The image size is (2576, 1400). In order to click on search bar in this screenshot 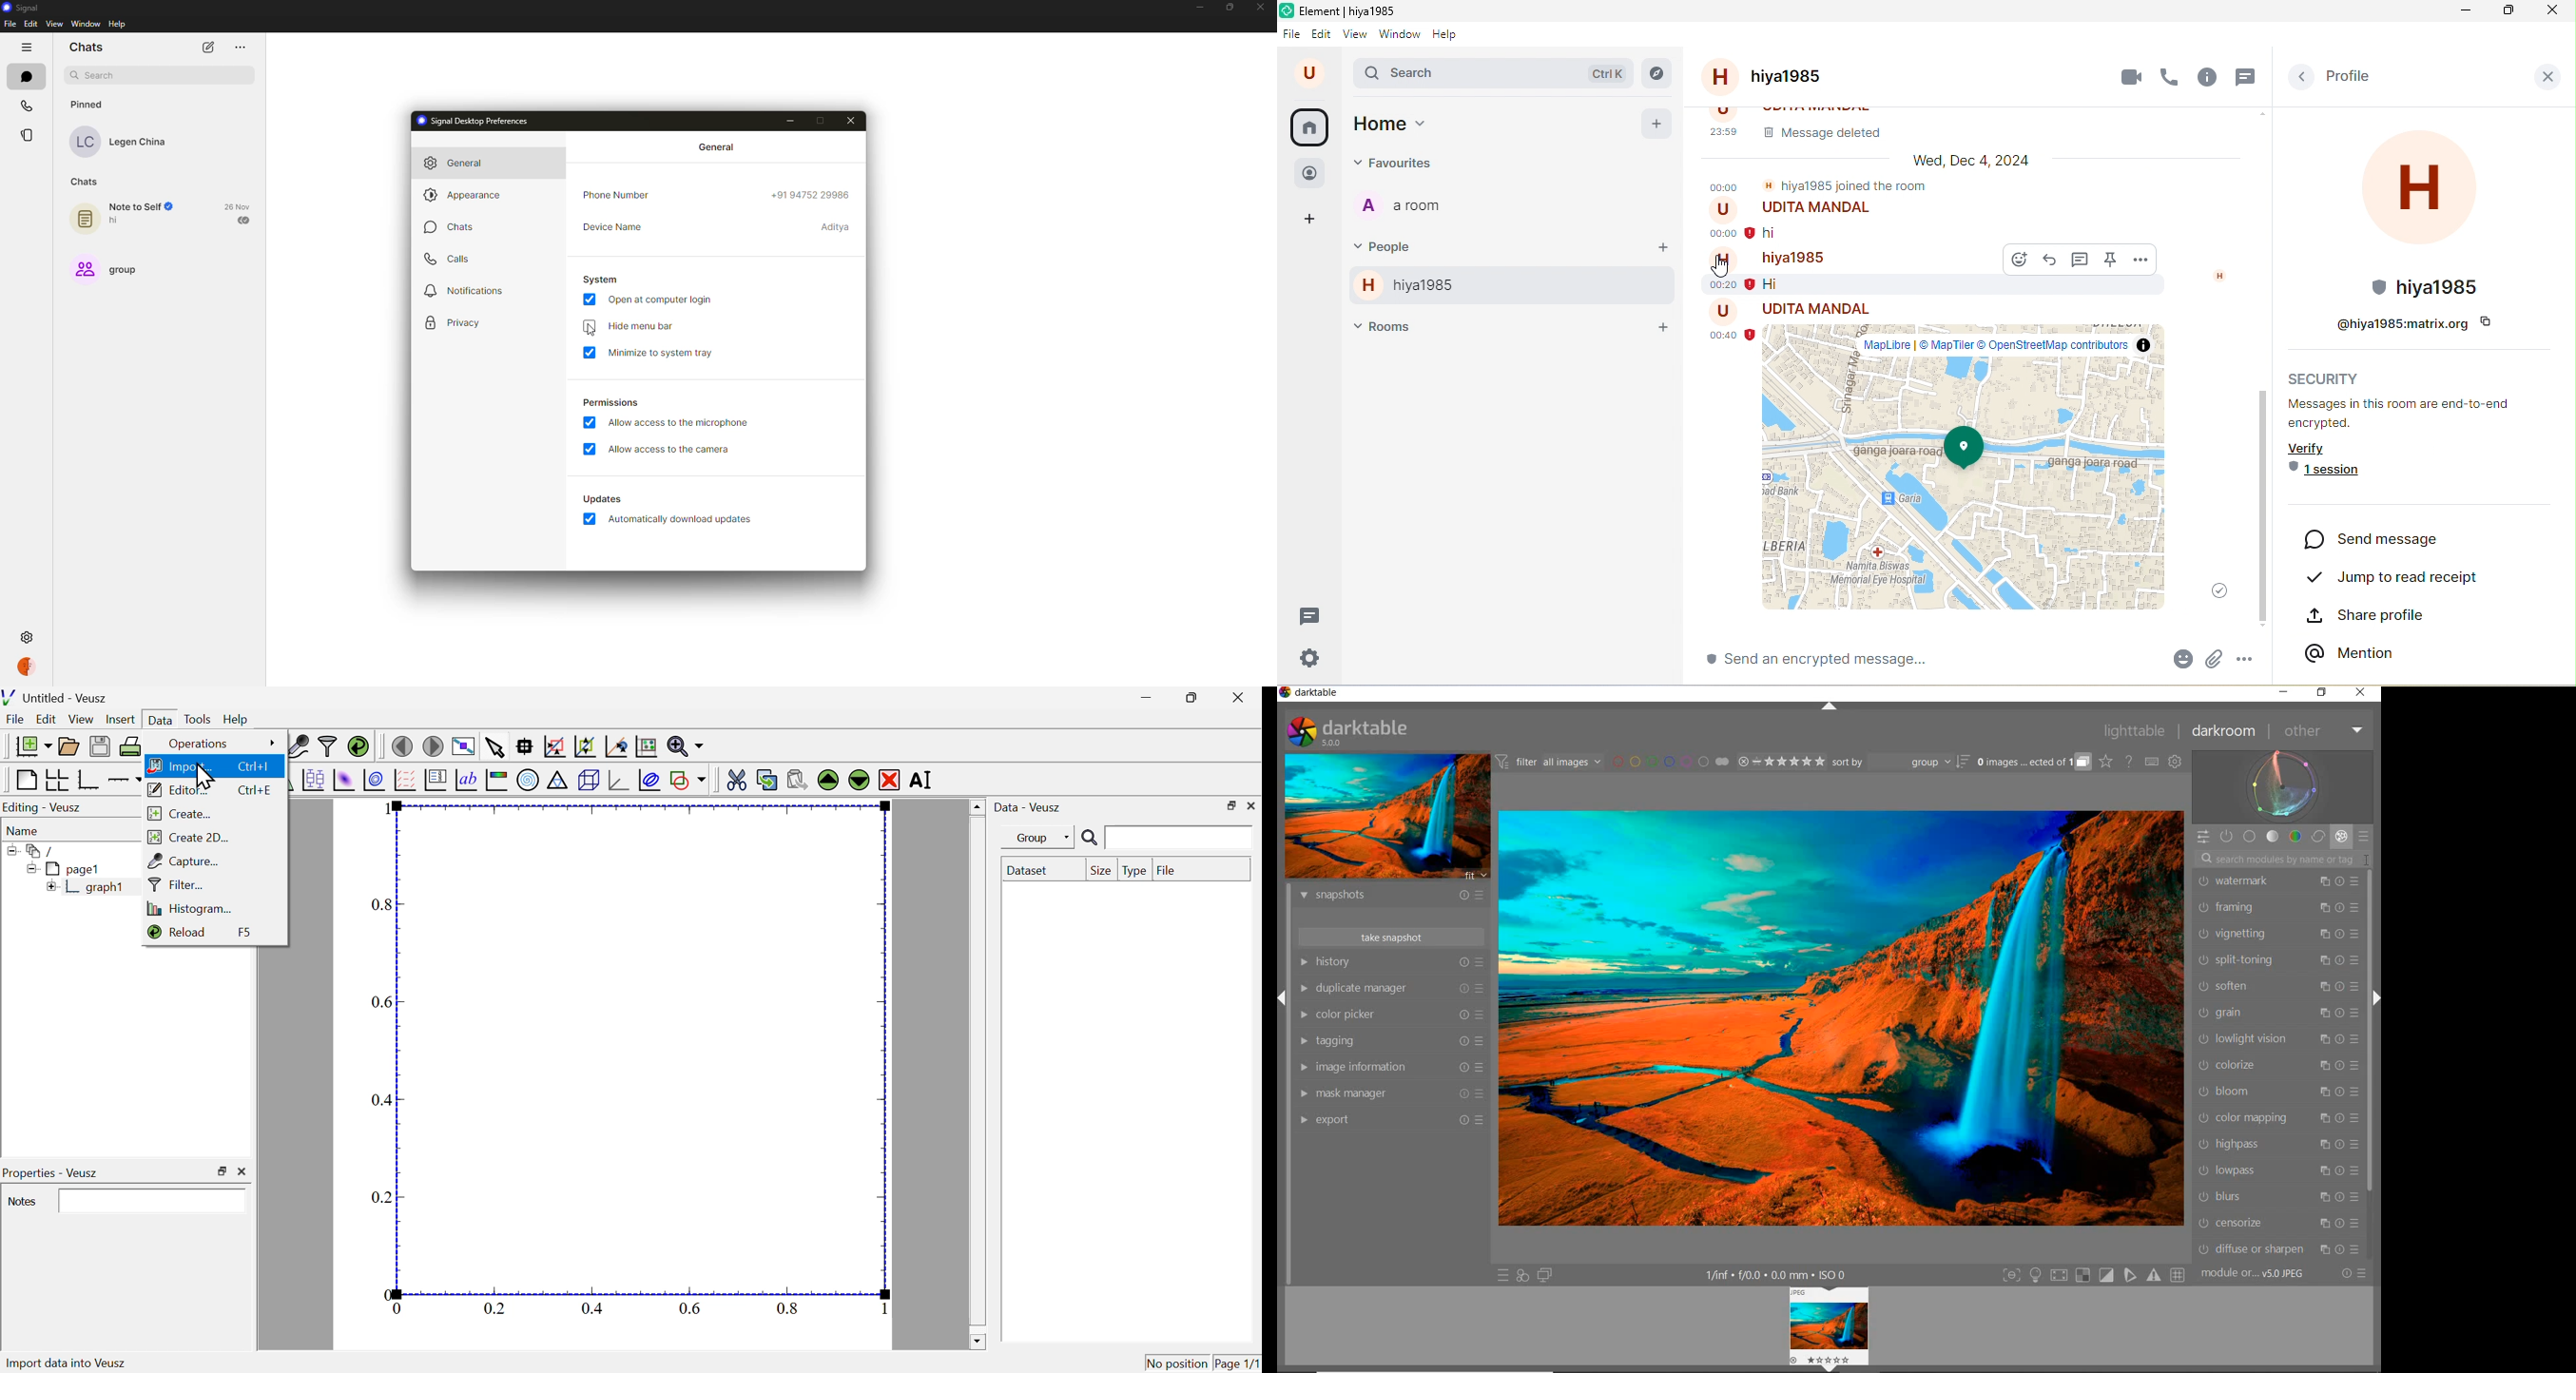, I will do `click(1415, 73)`.